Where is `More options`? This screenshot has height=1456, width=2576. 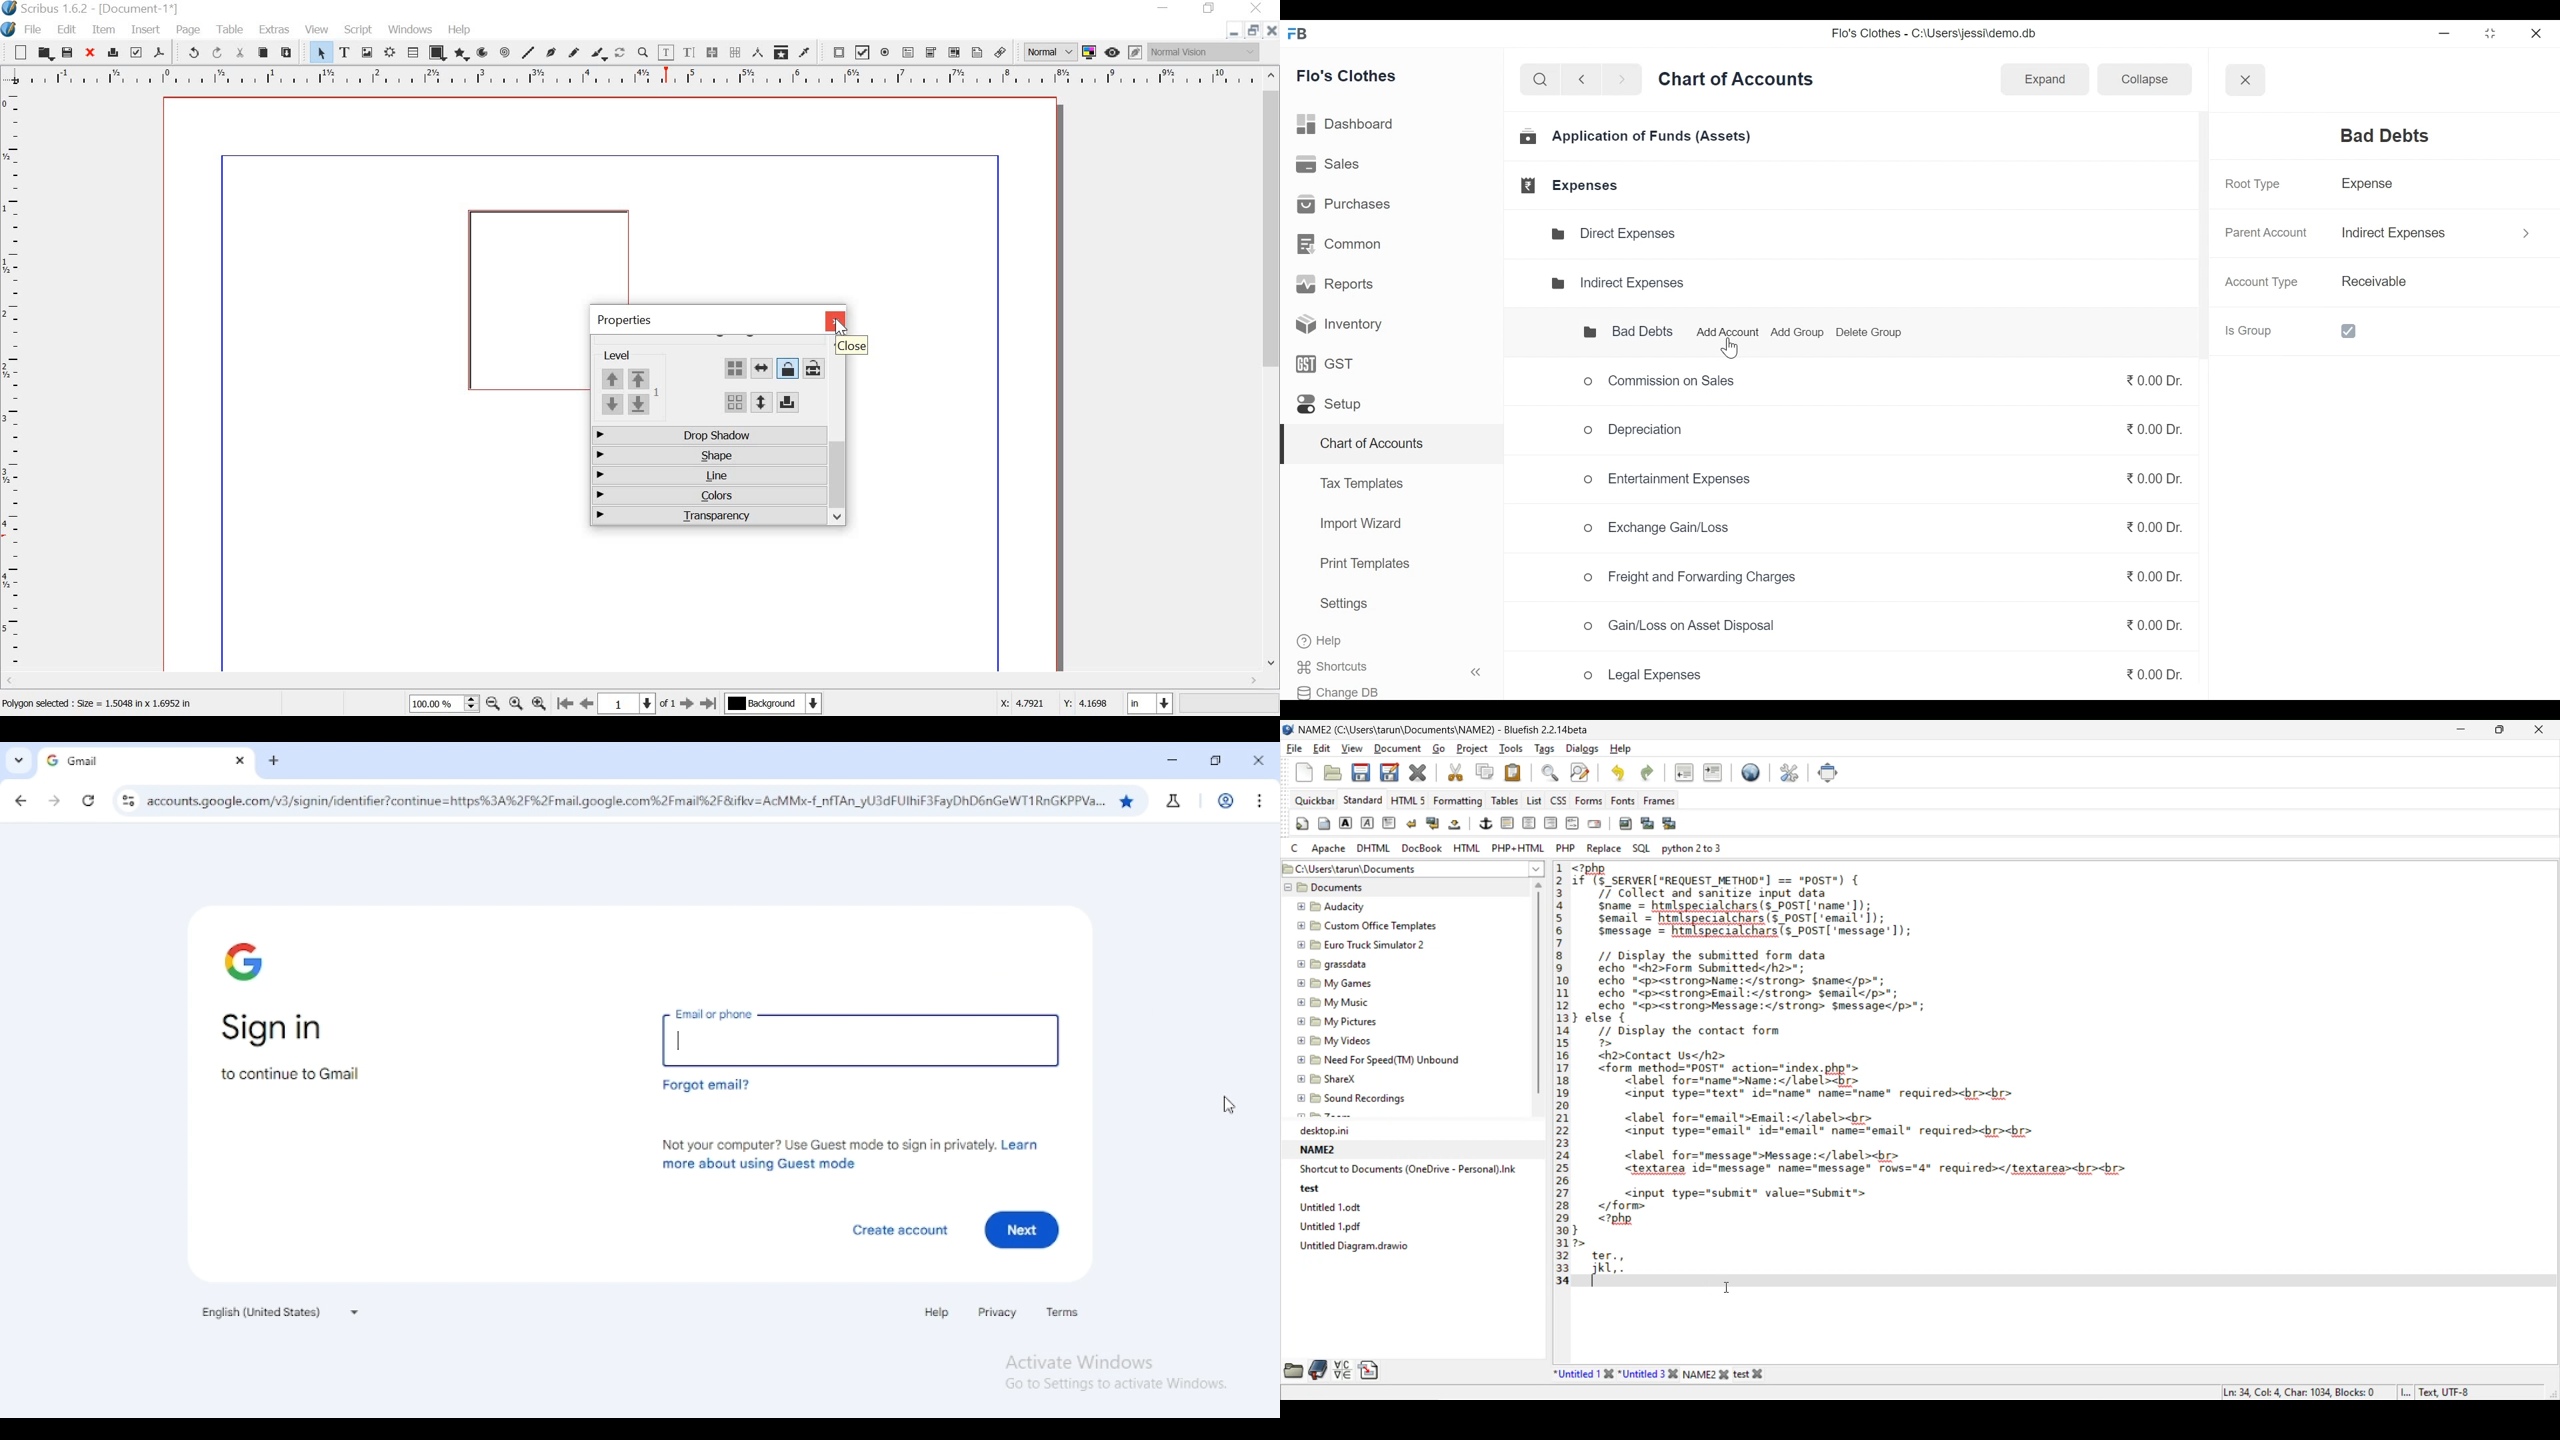
More options is located at coordinates (2520, 231).